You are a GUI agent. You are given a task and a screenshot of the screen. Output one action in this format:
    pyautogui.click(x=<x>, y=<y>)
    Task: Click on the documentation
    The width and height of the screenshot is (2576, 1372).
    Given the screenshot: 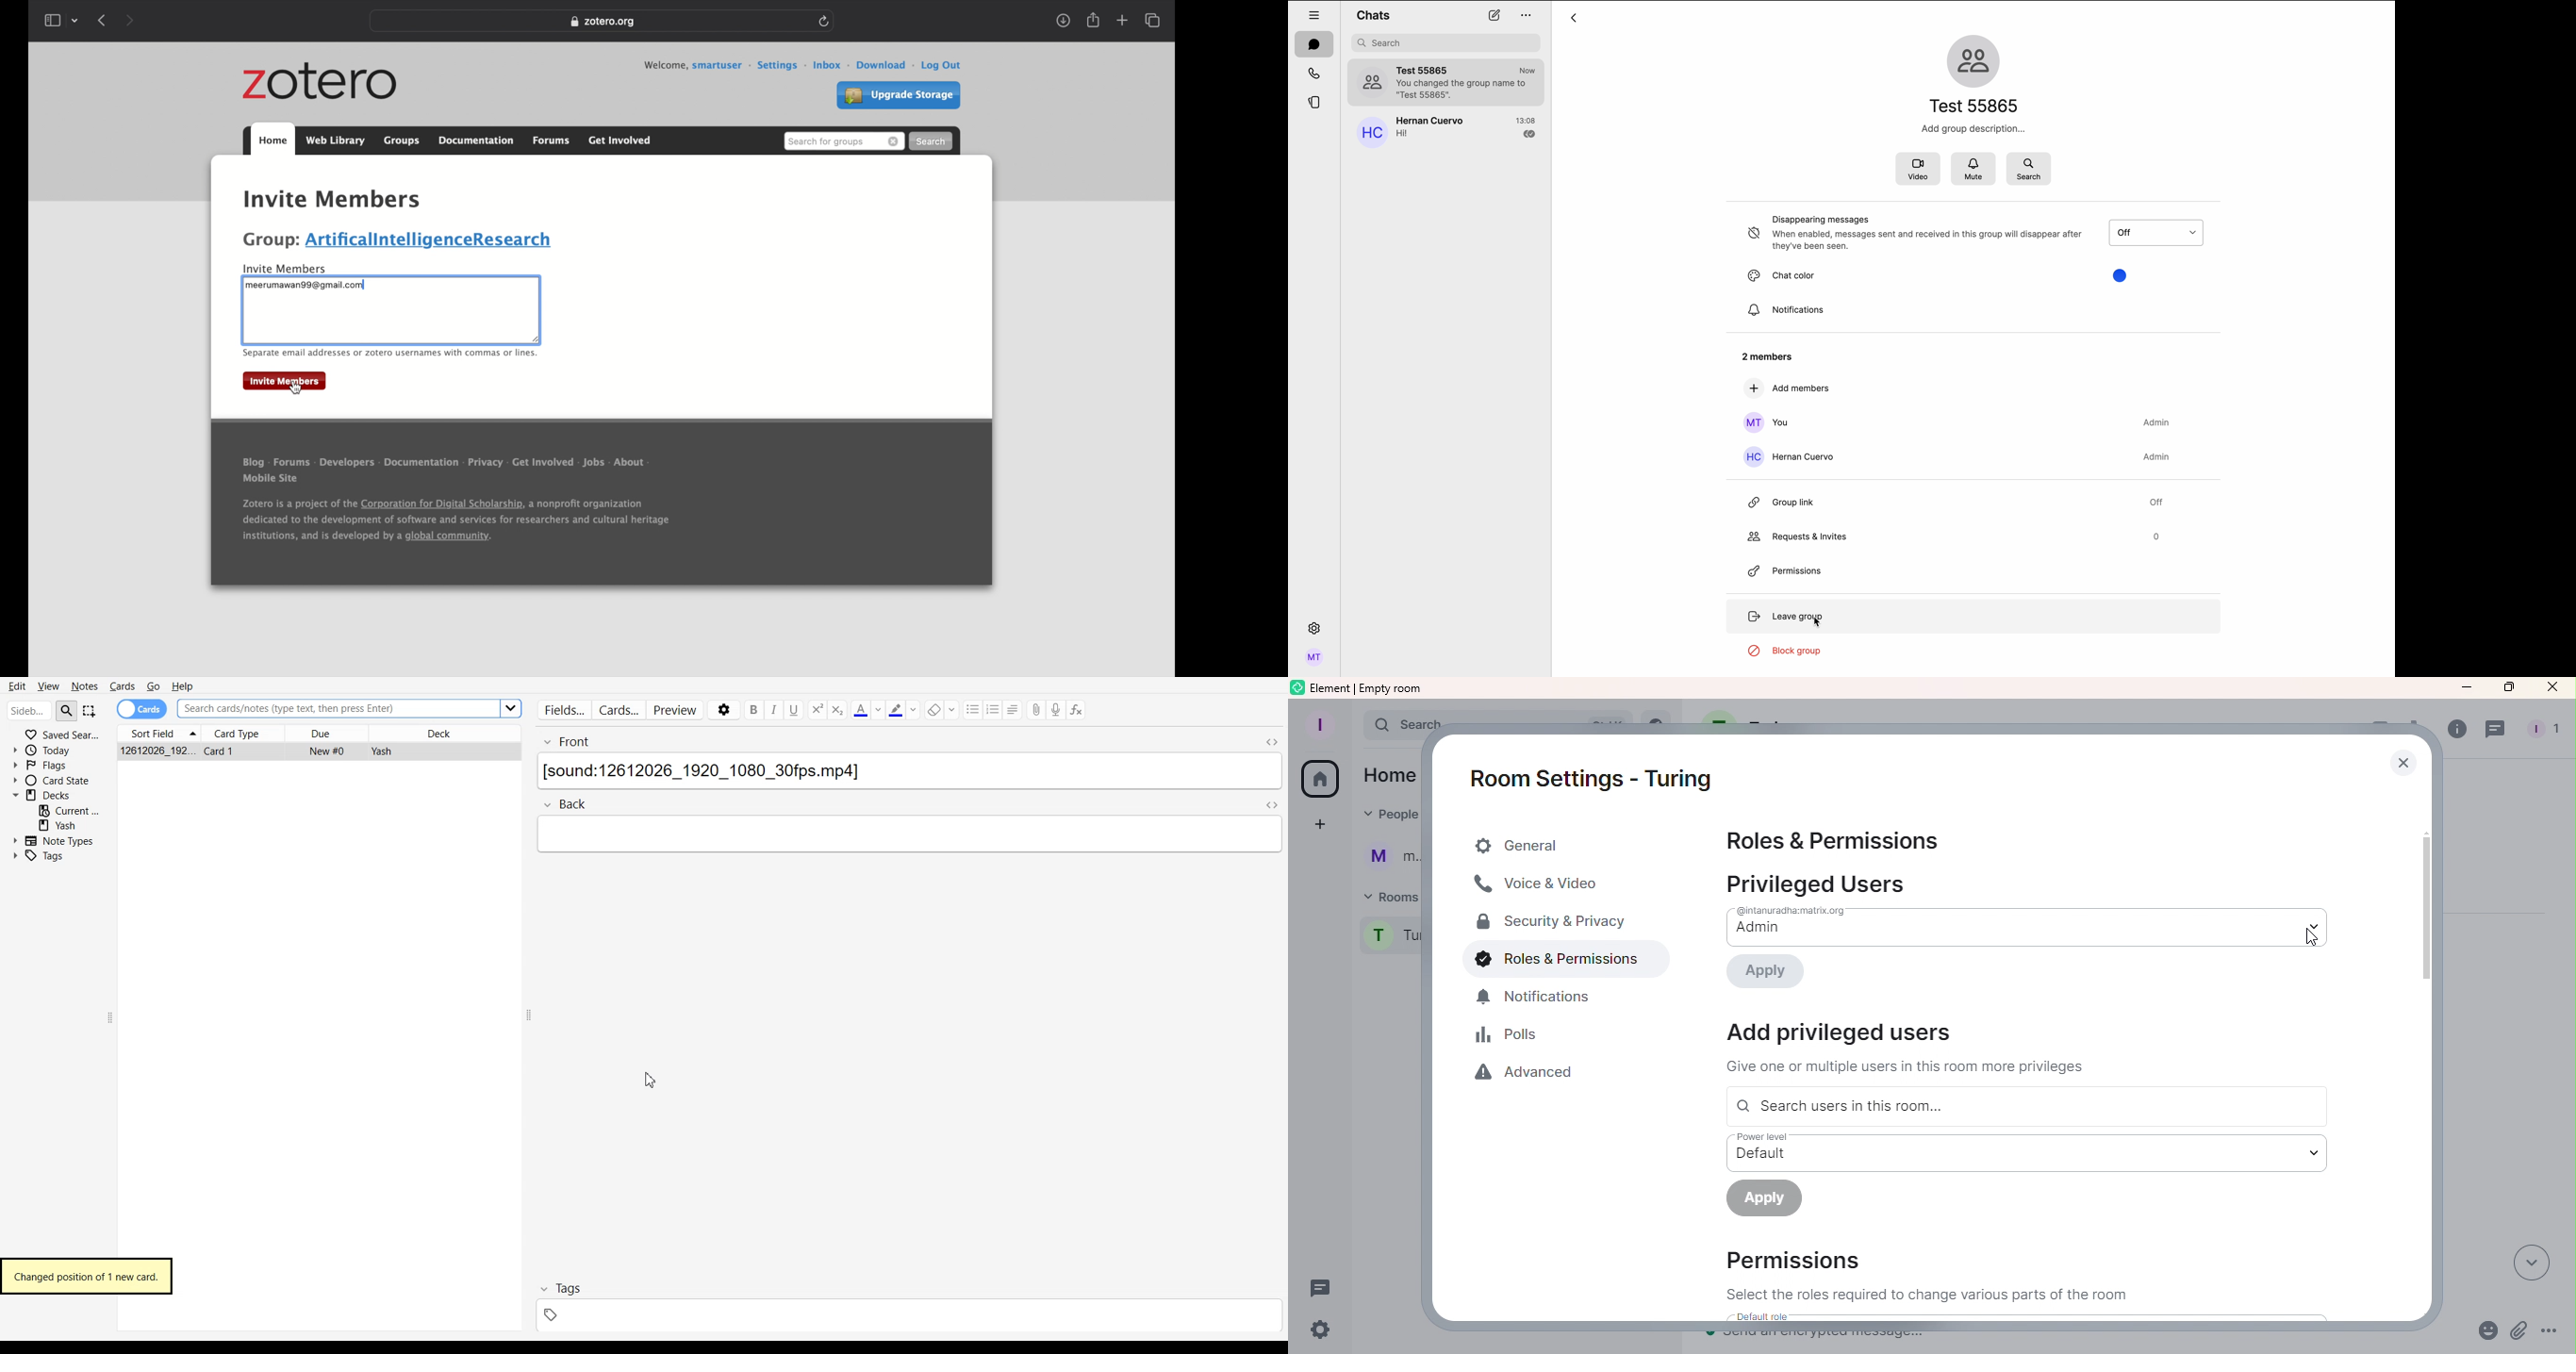 What is the action you would take?
    pyautogui.click(x=476, y=140)
    